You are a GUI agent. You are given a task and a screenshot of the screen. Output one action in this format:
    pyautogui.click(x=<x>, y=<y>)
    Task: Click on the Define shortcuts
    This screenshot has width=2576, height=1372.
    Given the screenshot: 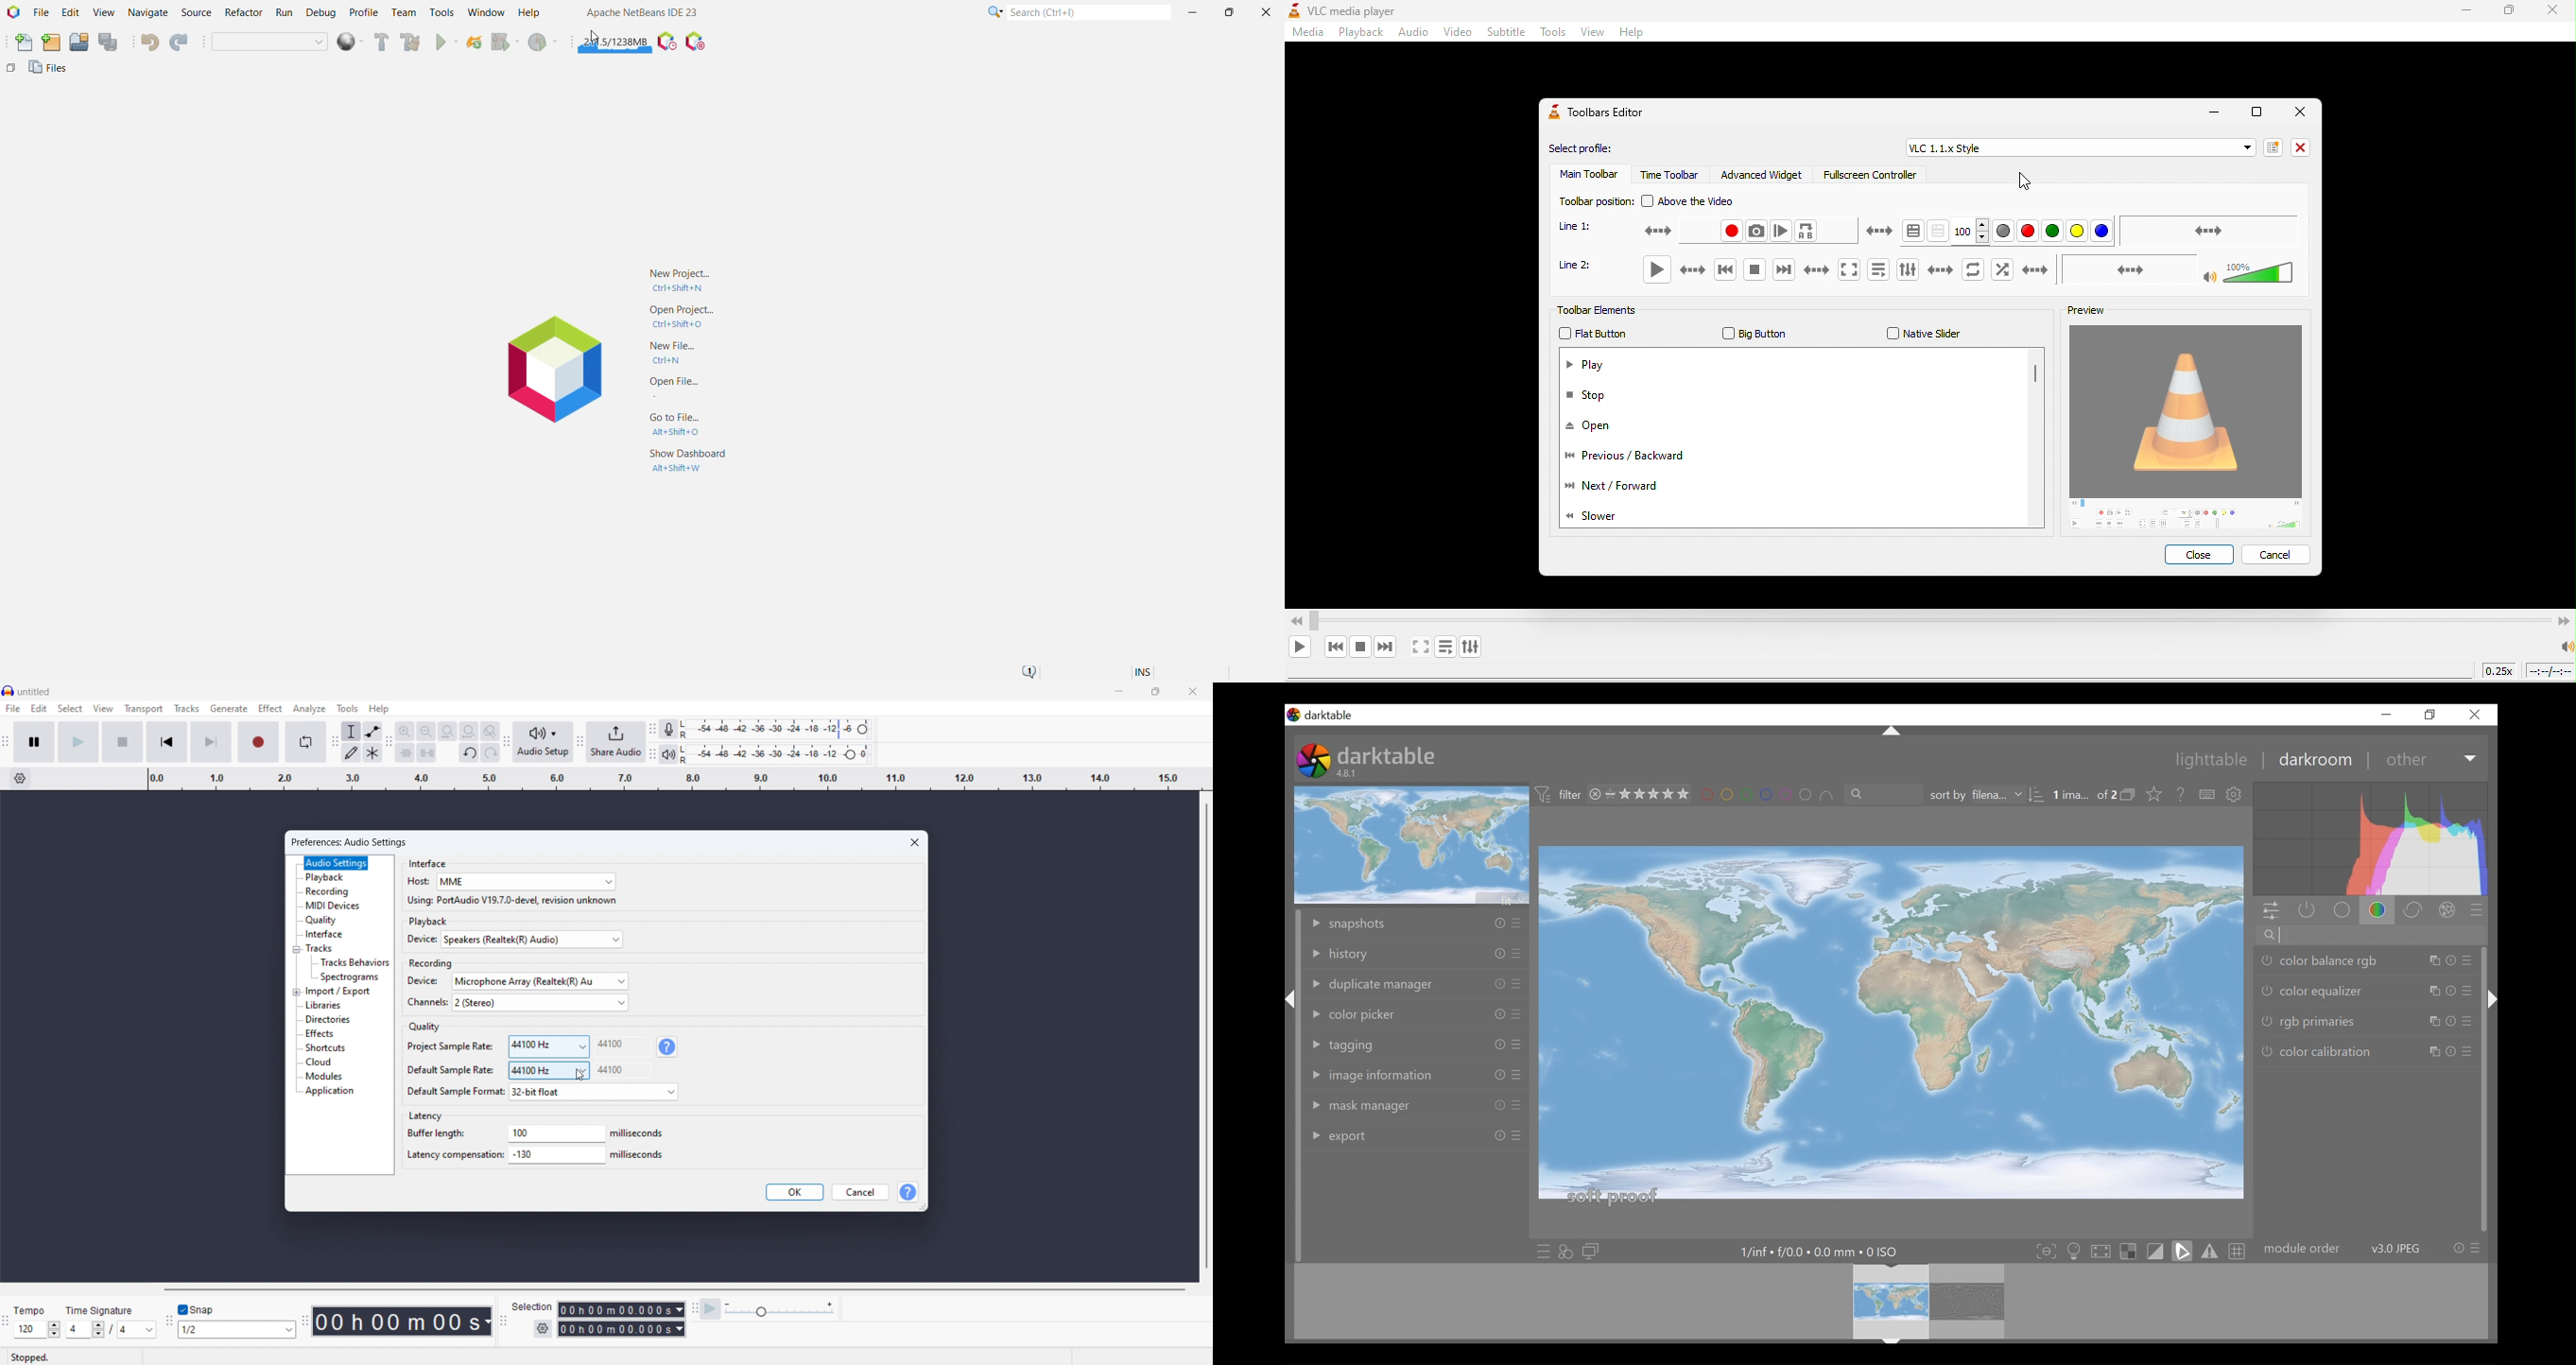 What is the action you would take?
    pyautogui.click(x=2207, y=795)
    